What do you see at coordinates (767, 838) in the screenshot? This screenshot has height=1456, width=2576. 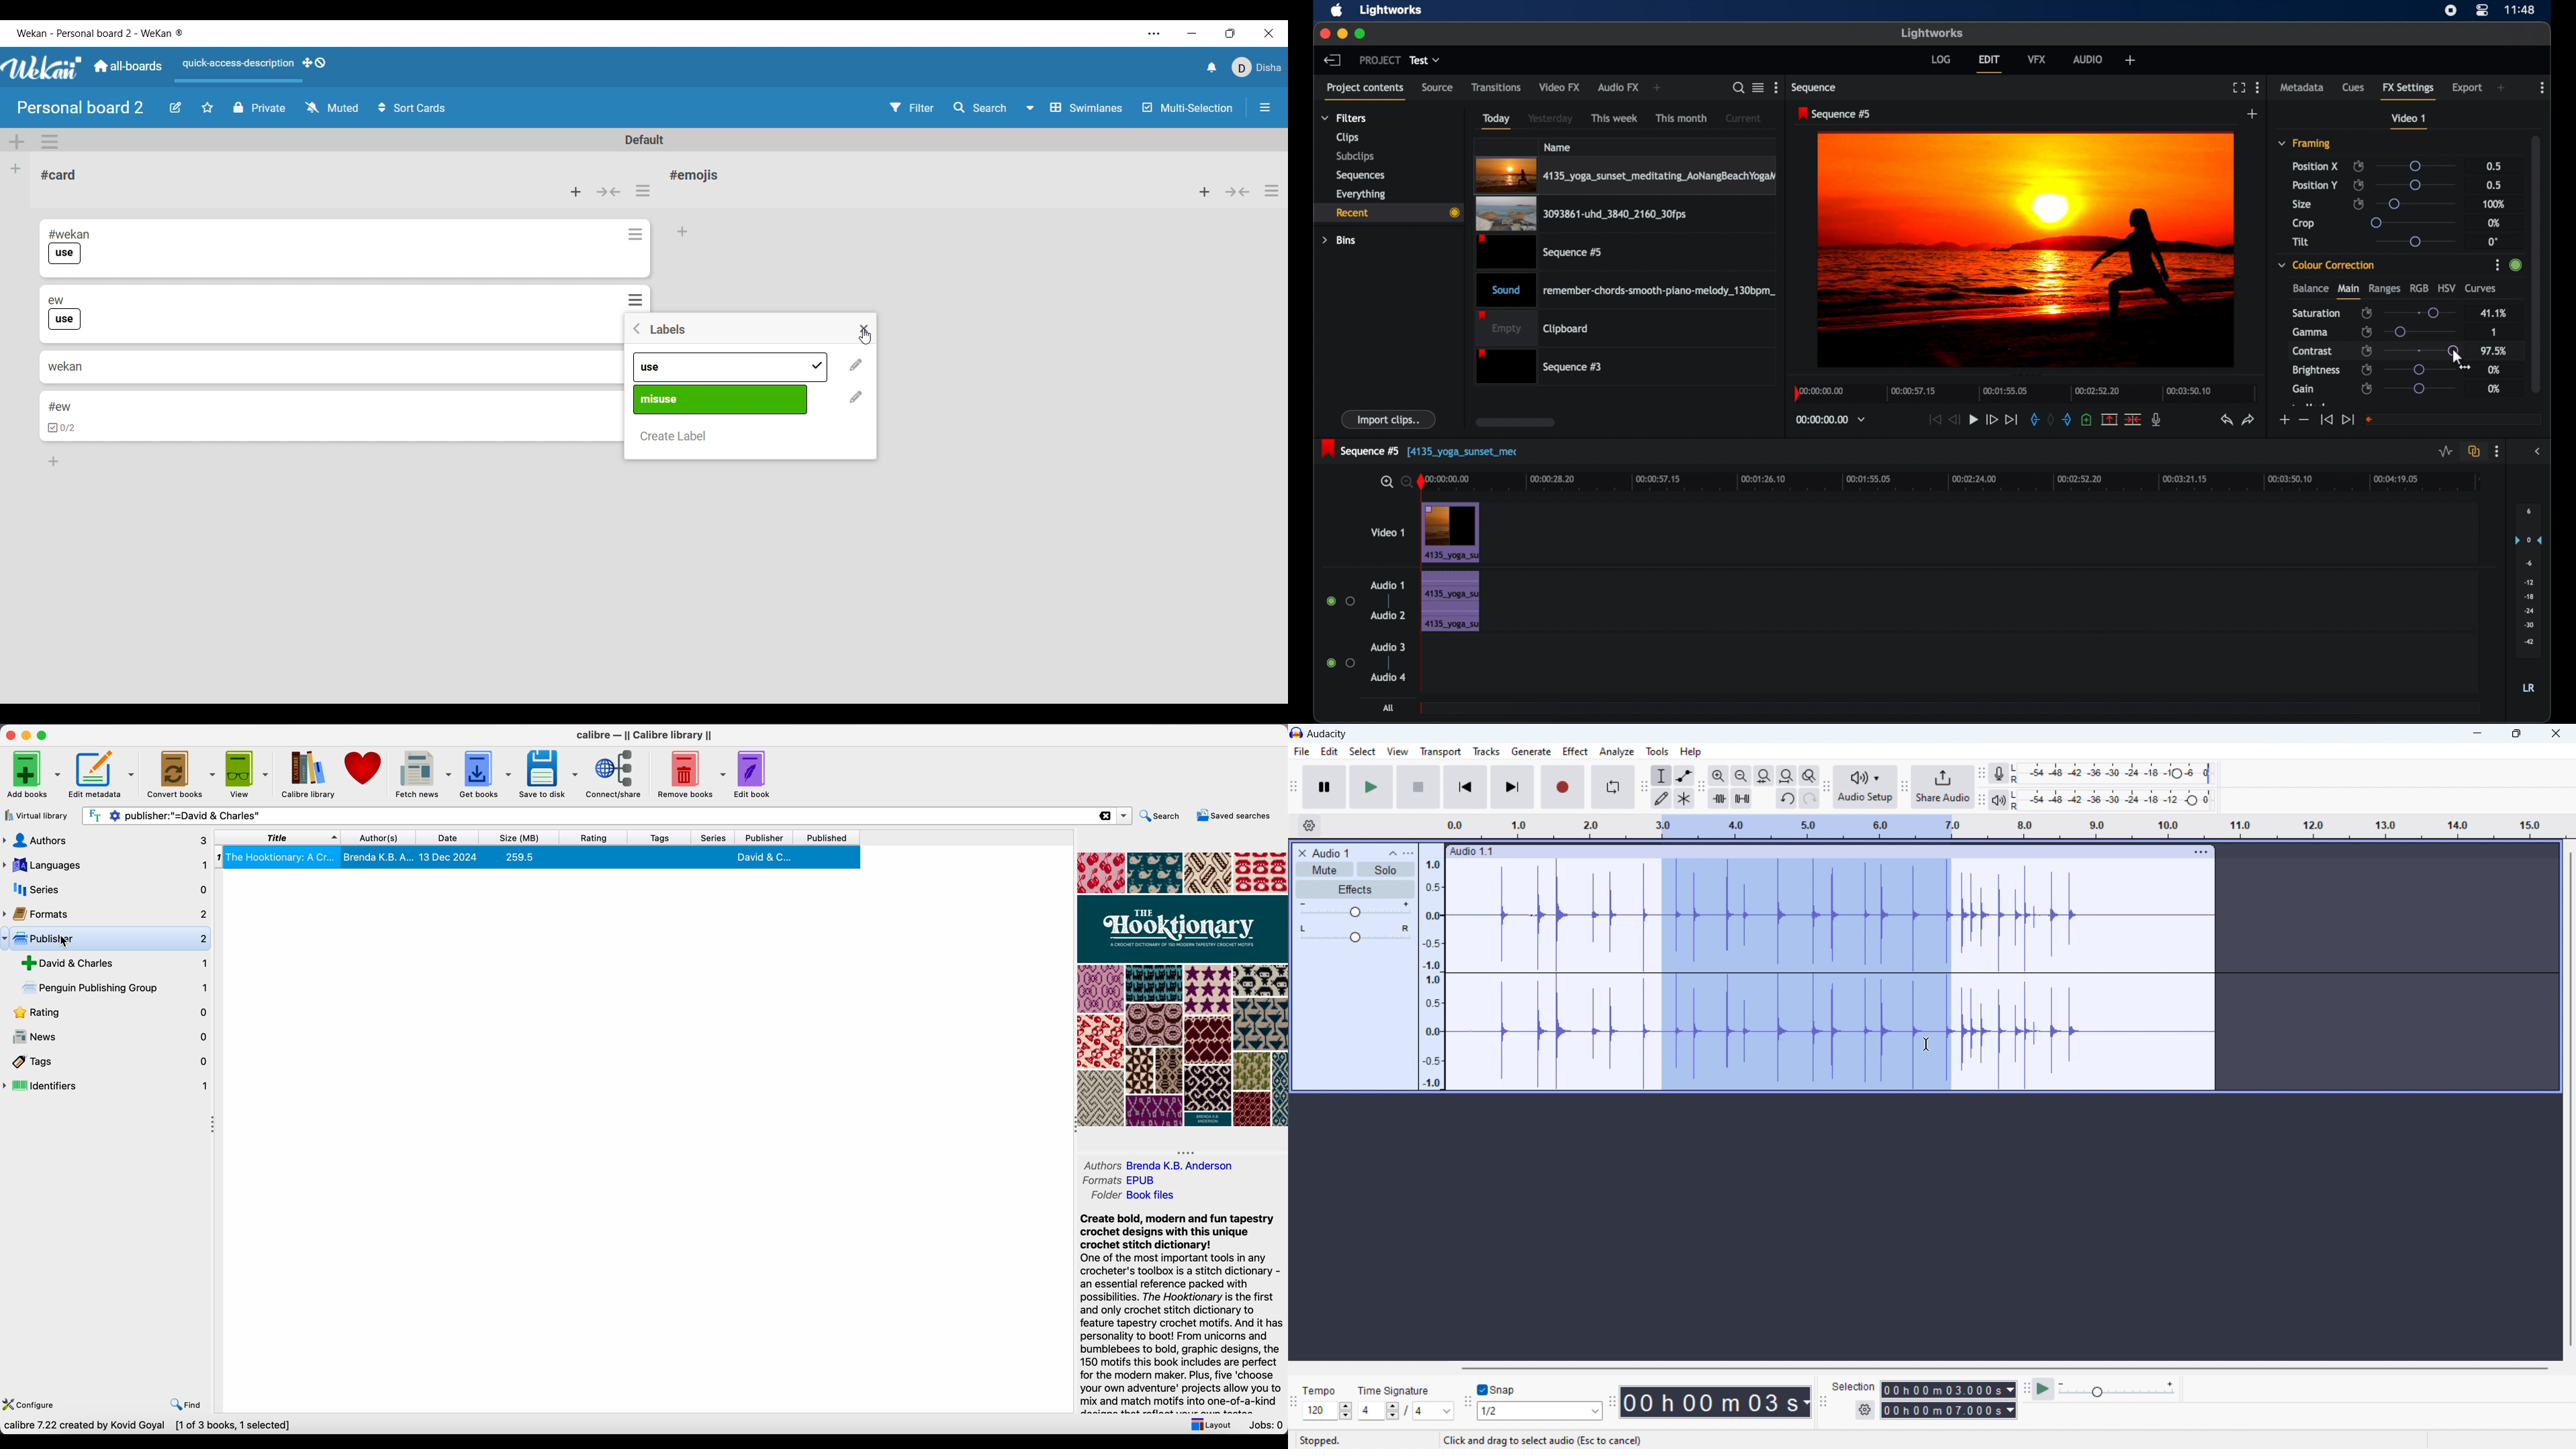 I see `publisher` at bounding box center [767, 838].